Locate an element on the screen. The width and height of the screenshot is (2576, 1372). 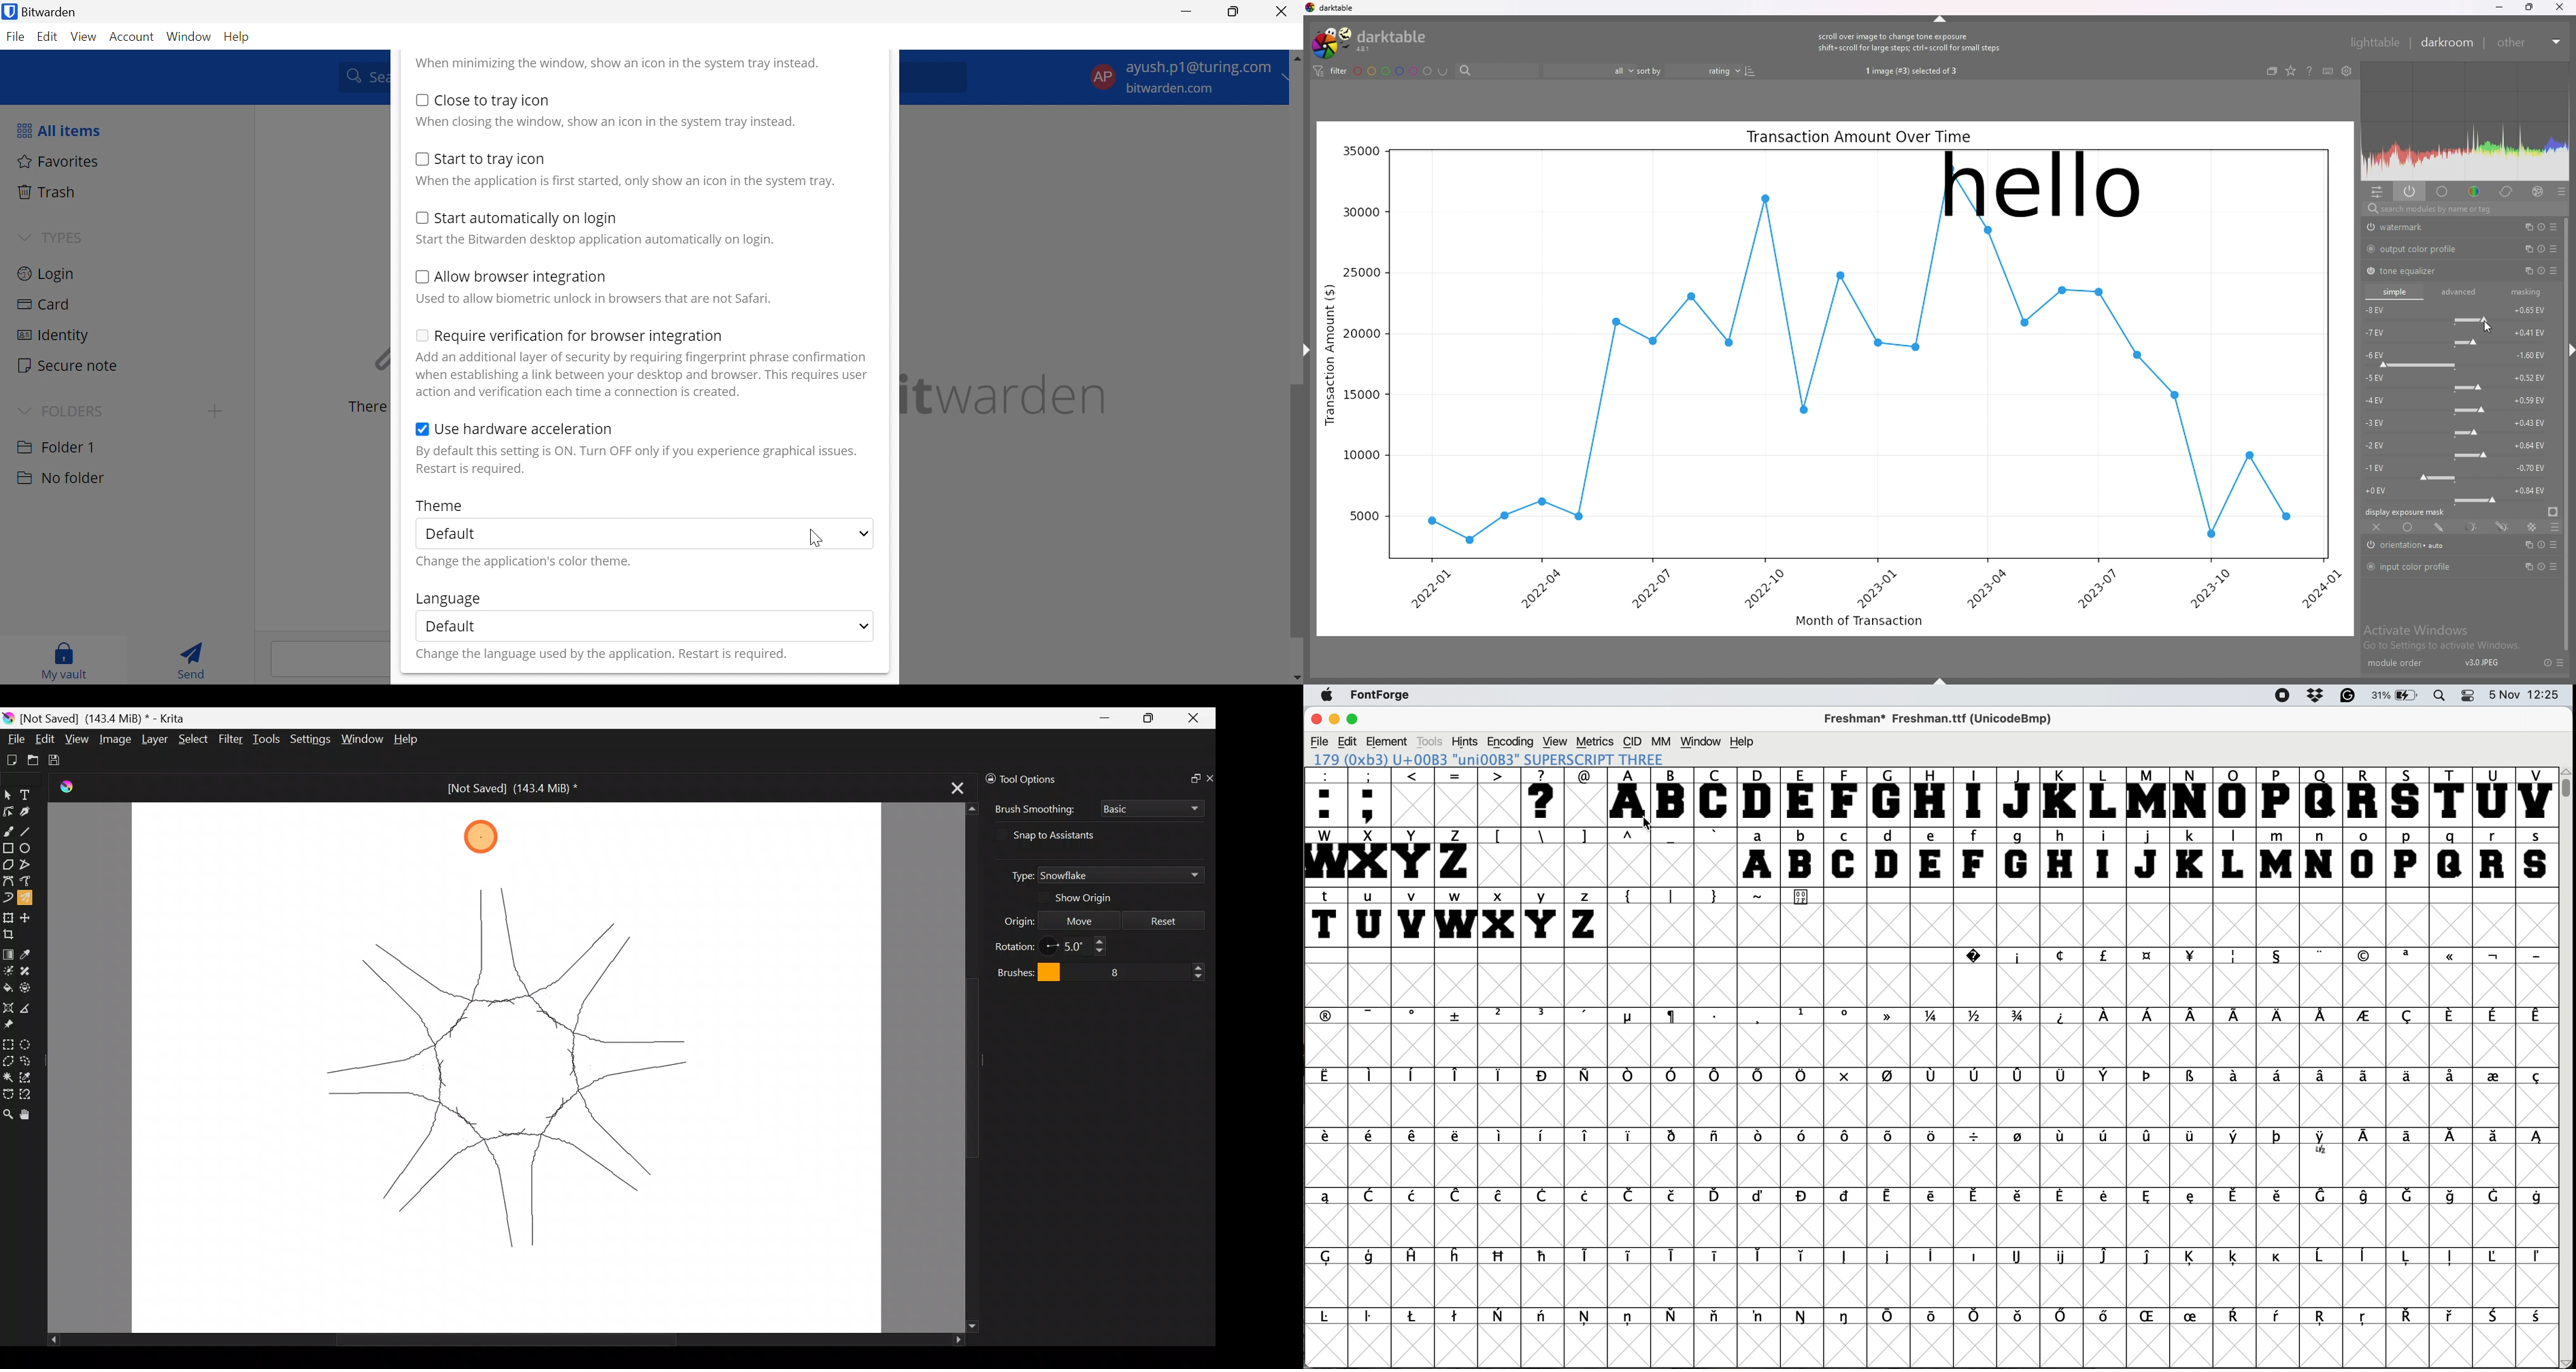
20000 is located at coordinates (1361, 334).